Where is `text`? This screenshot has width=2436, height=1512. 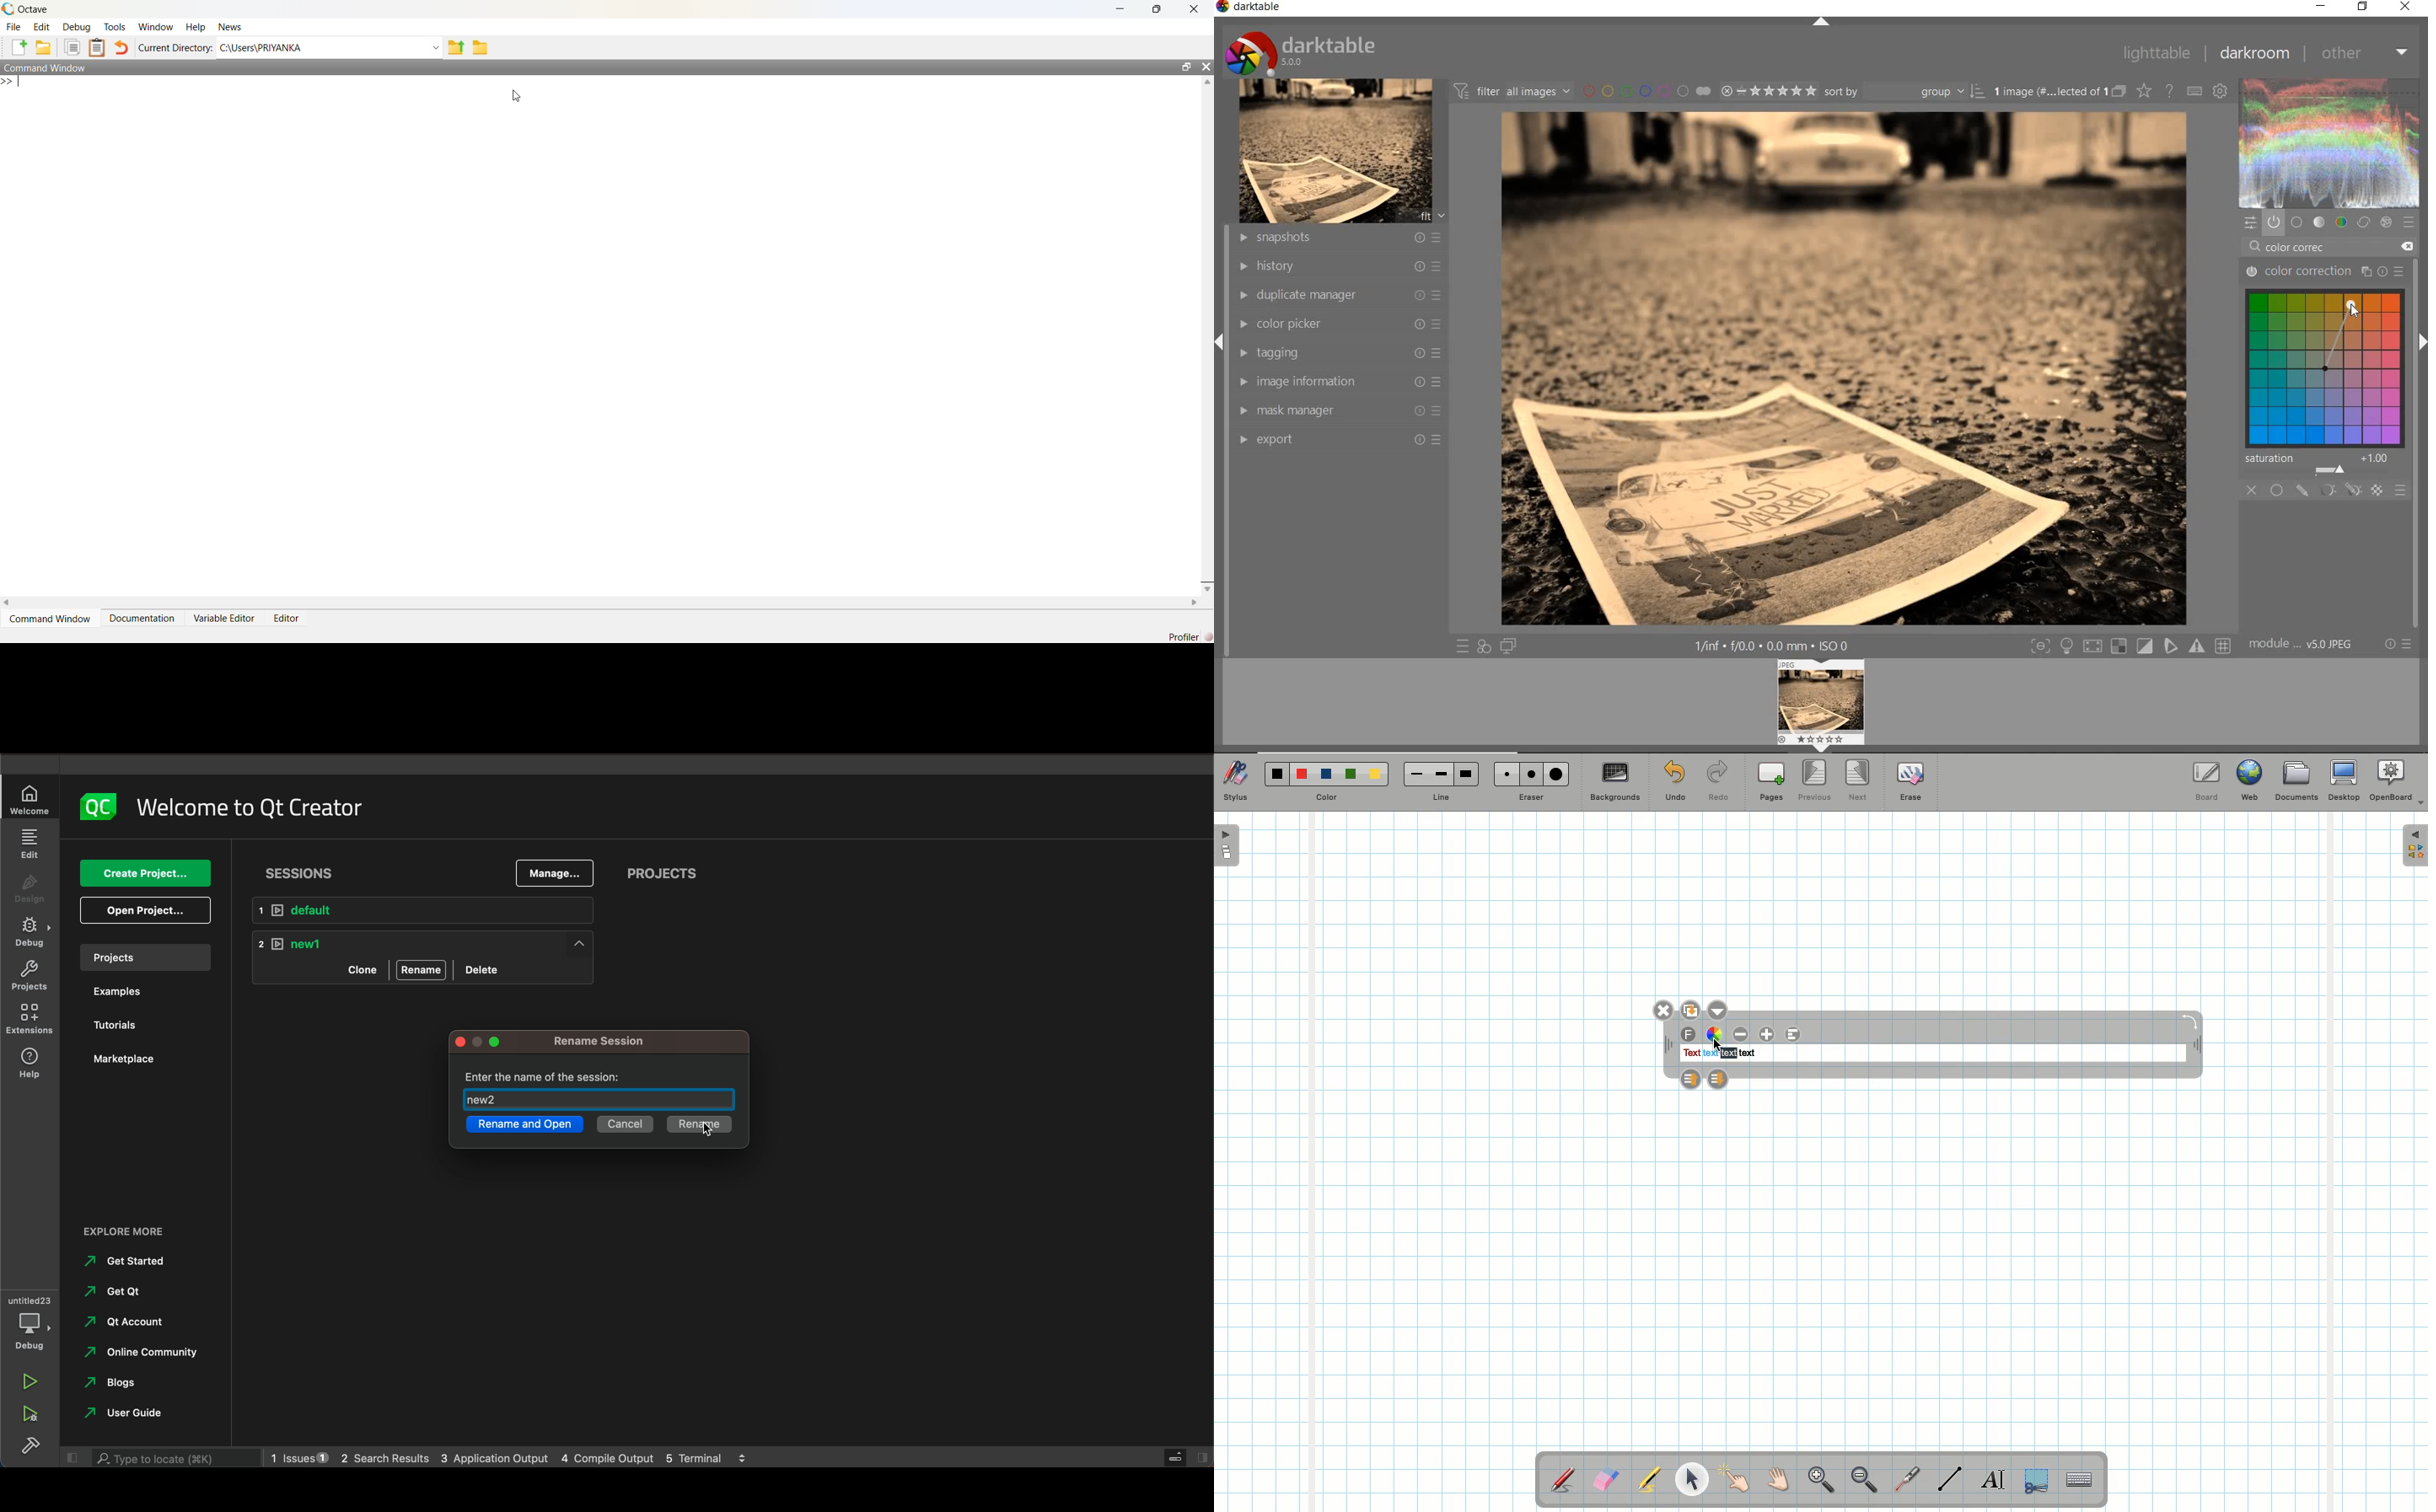 text is located at coordinates (1690, 1054).